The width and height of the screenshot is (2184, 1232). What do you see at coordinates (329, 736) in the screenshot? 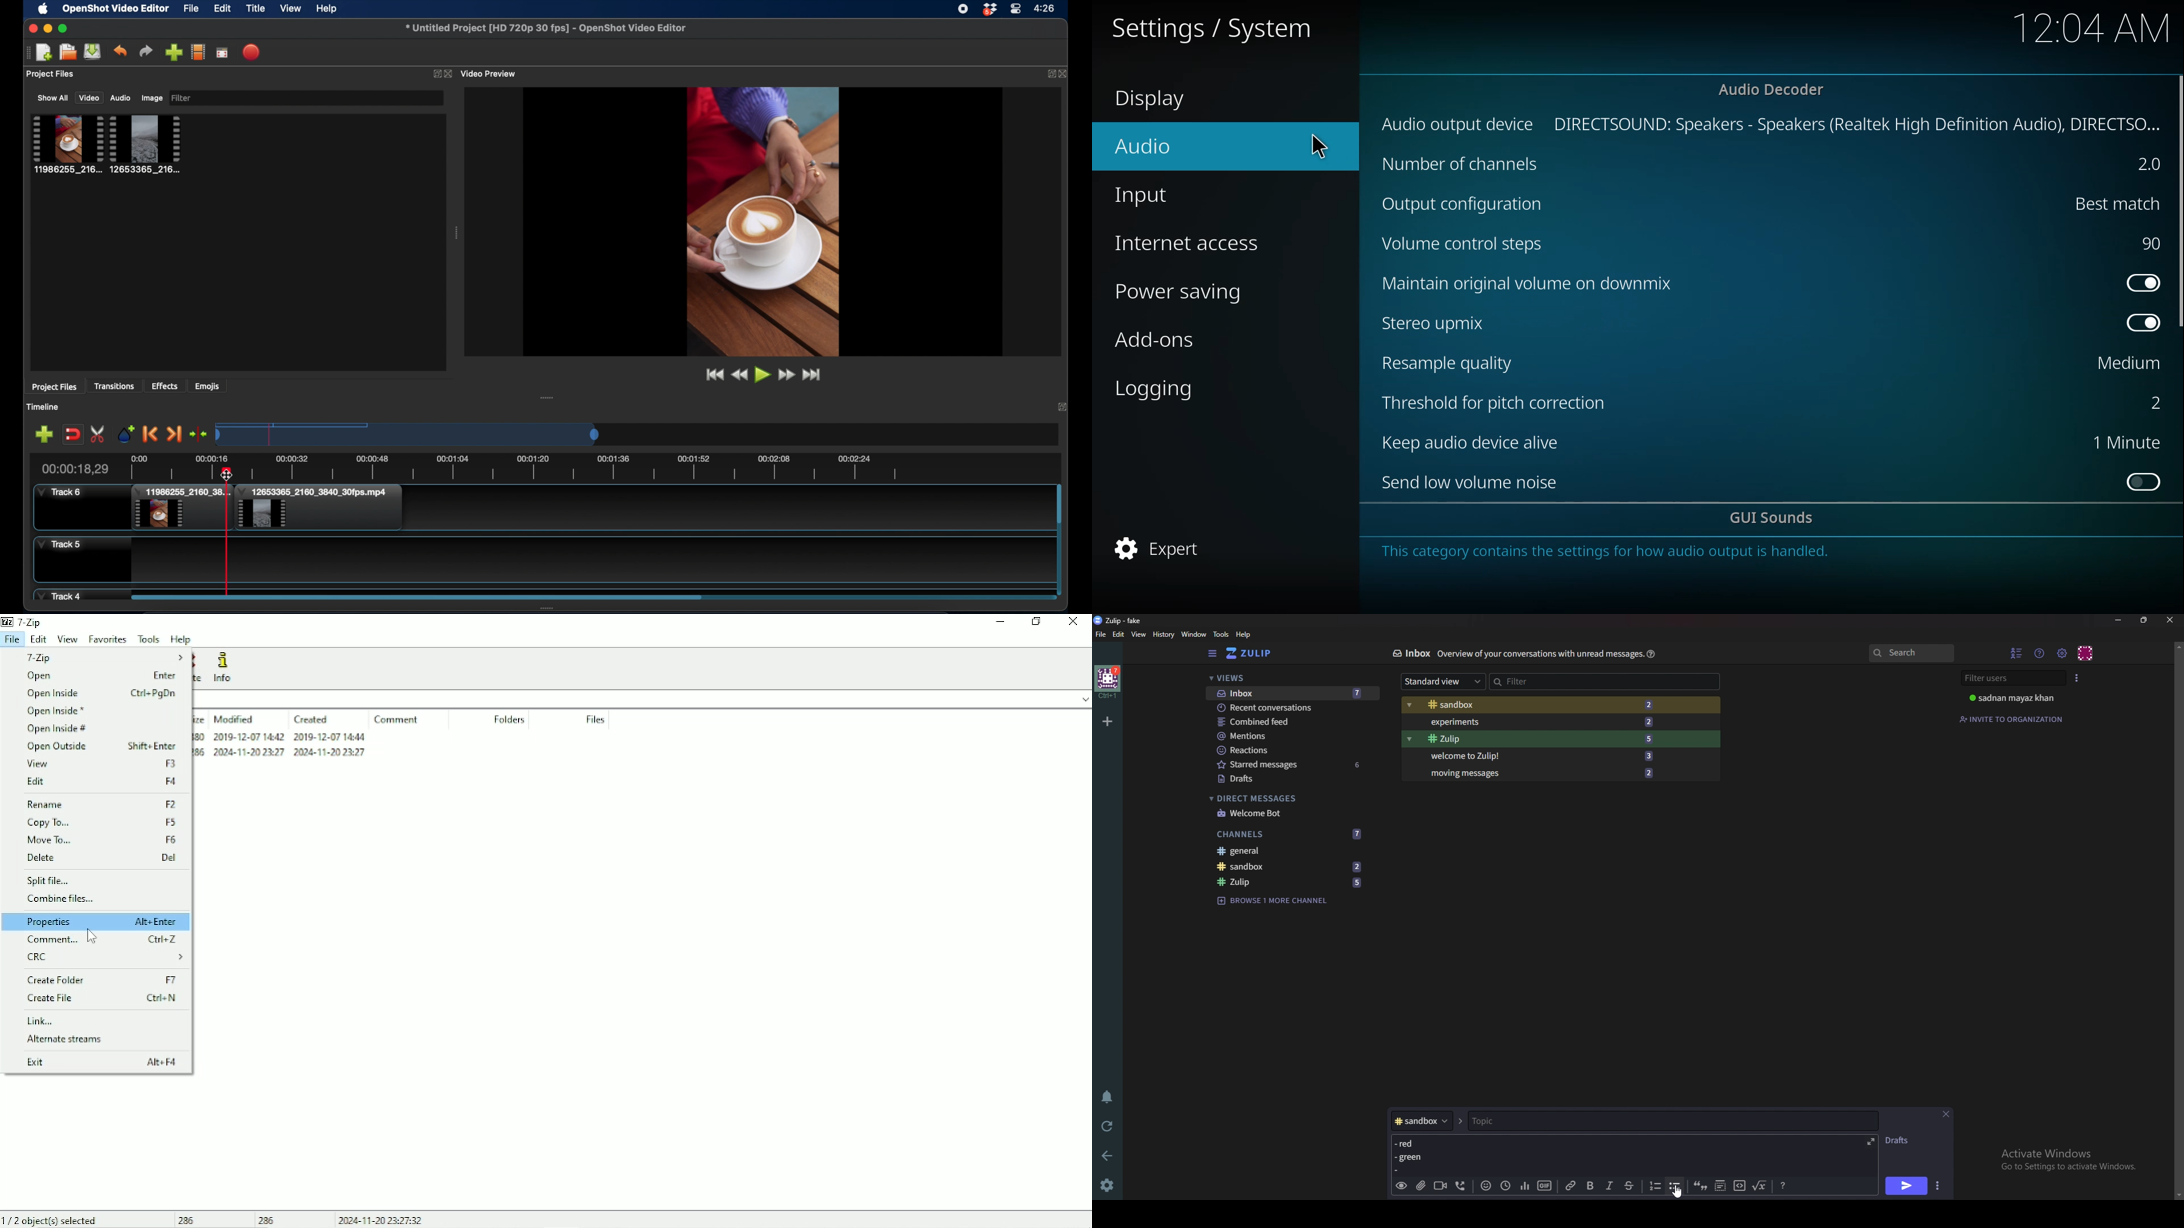
I see `created date & time` at bounding box center [329, 736].